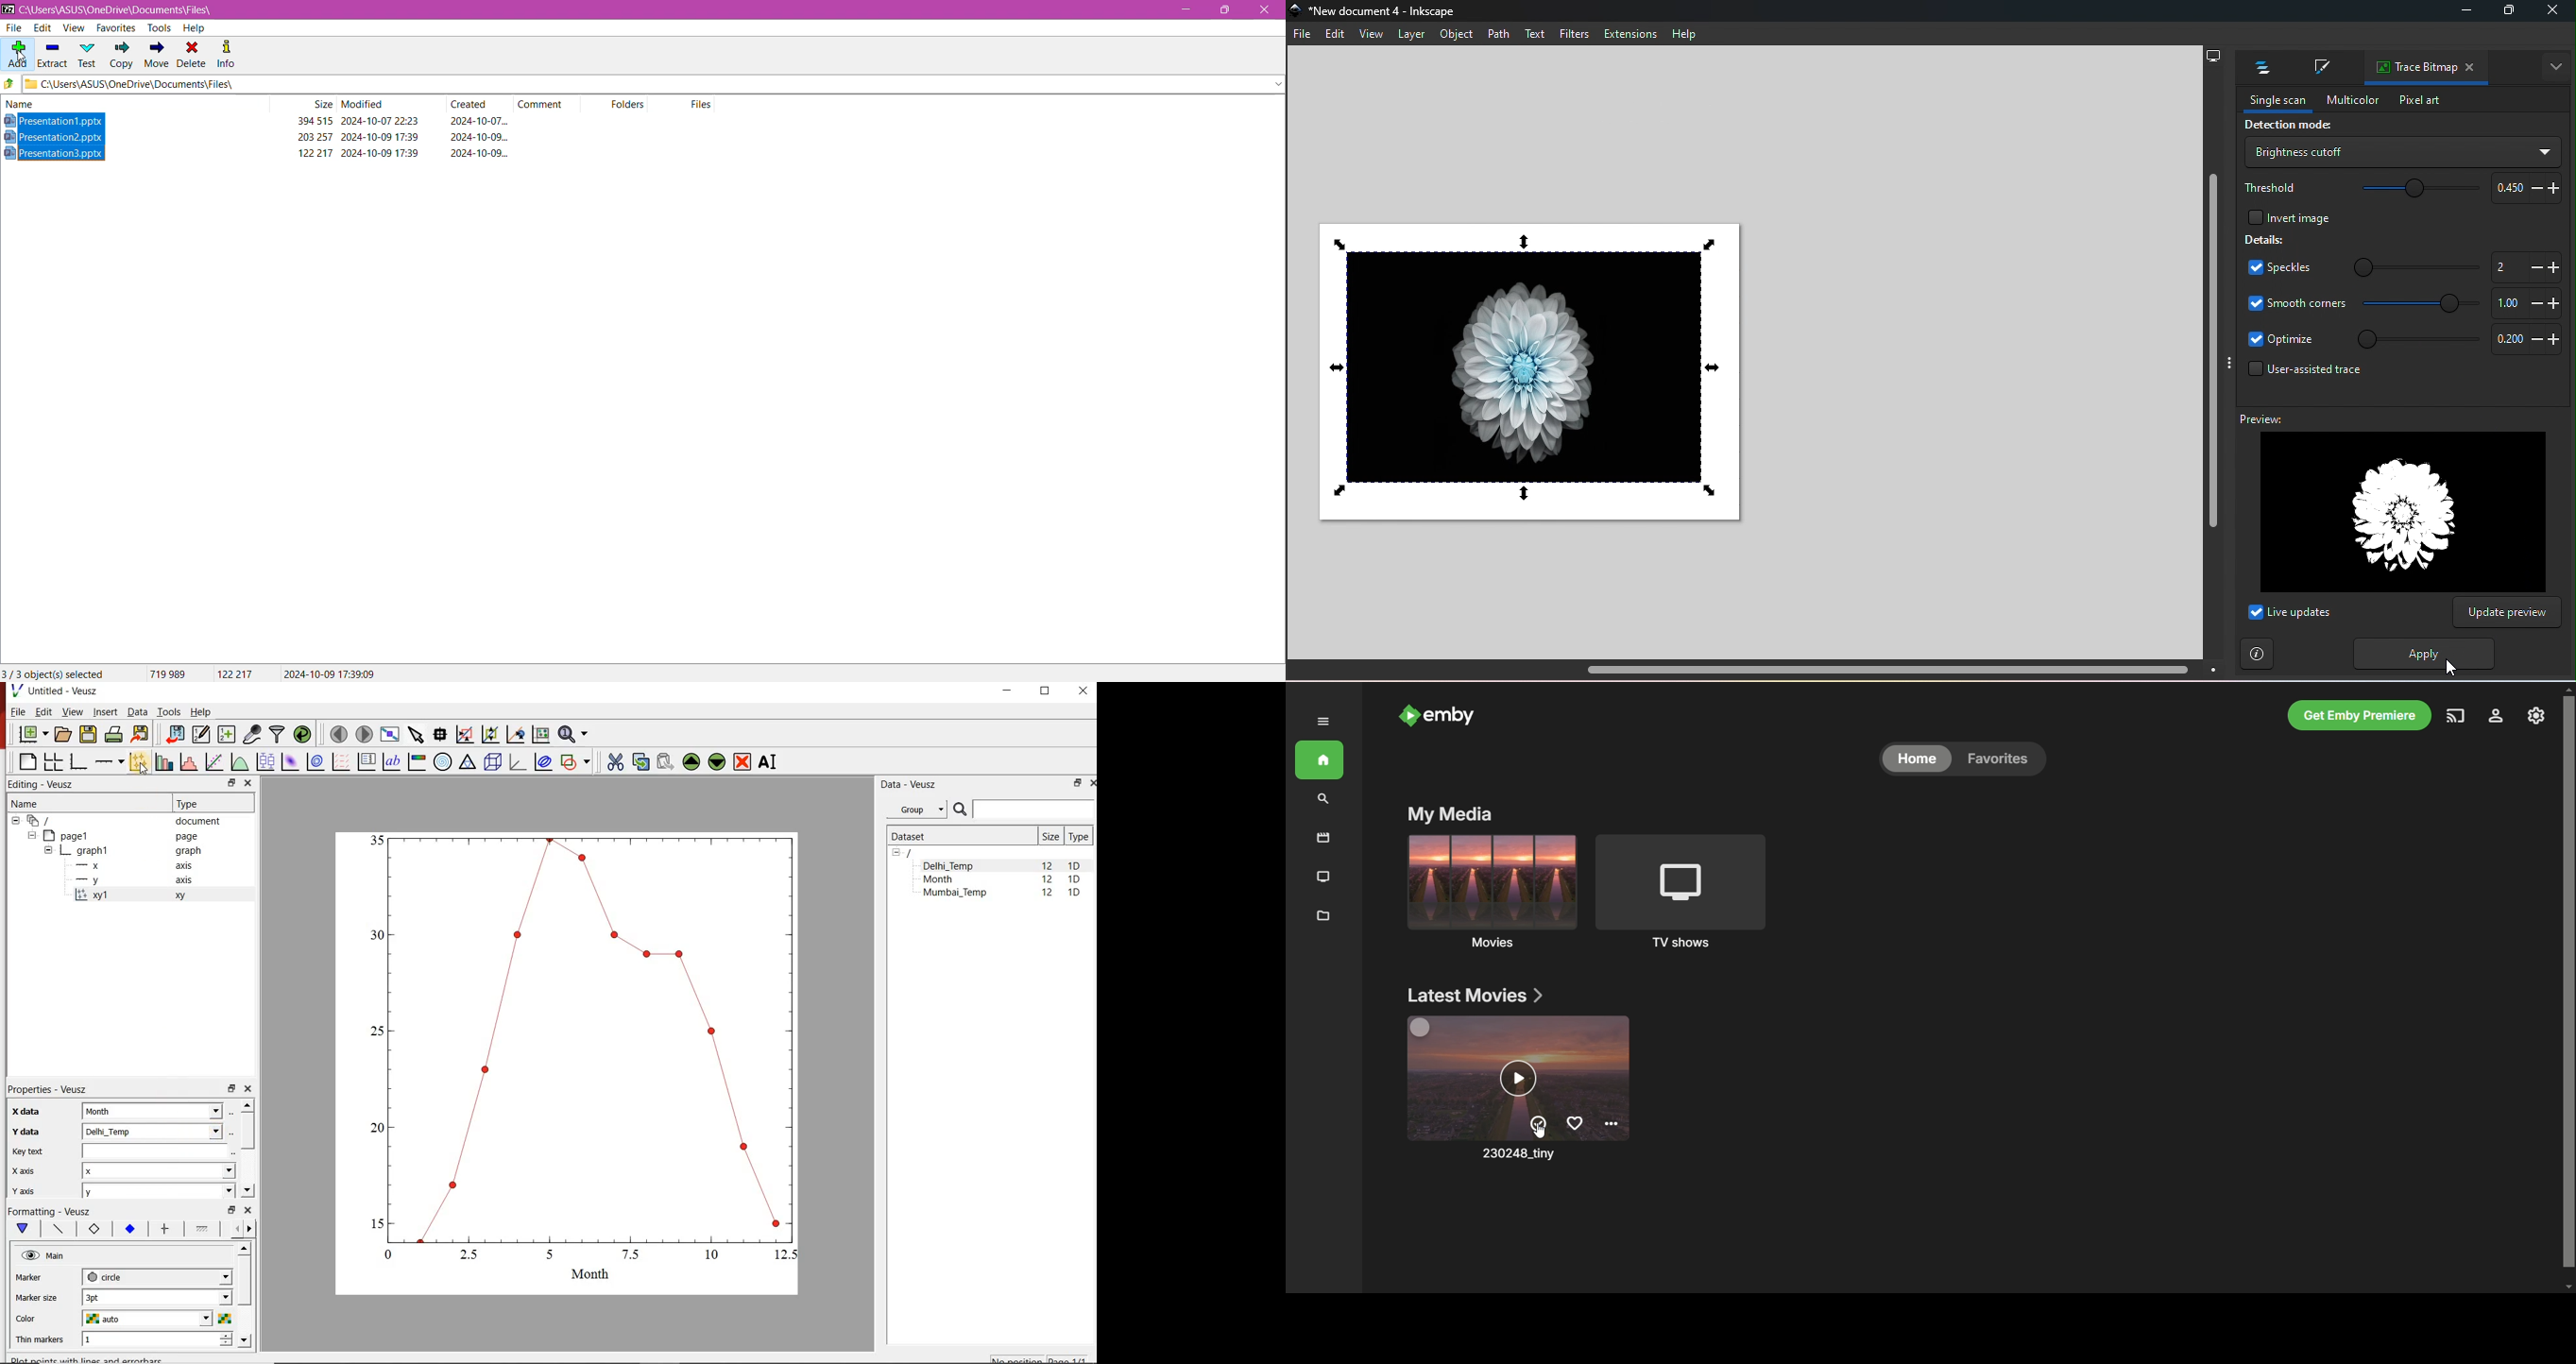  Describe the element at coordinates (490, 735) in the screenshot. I see `click to zoom out of graph axes` at that location.